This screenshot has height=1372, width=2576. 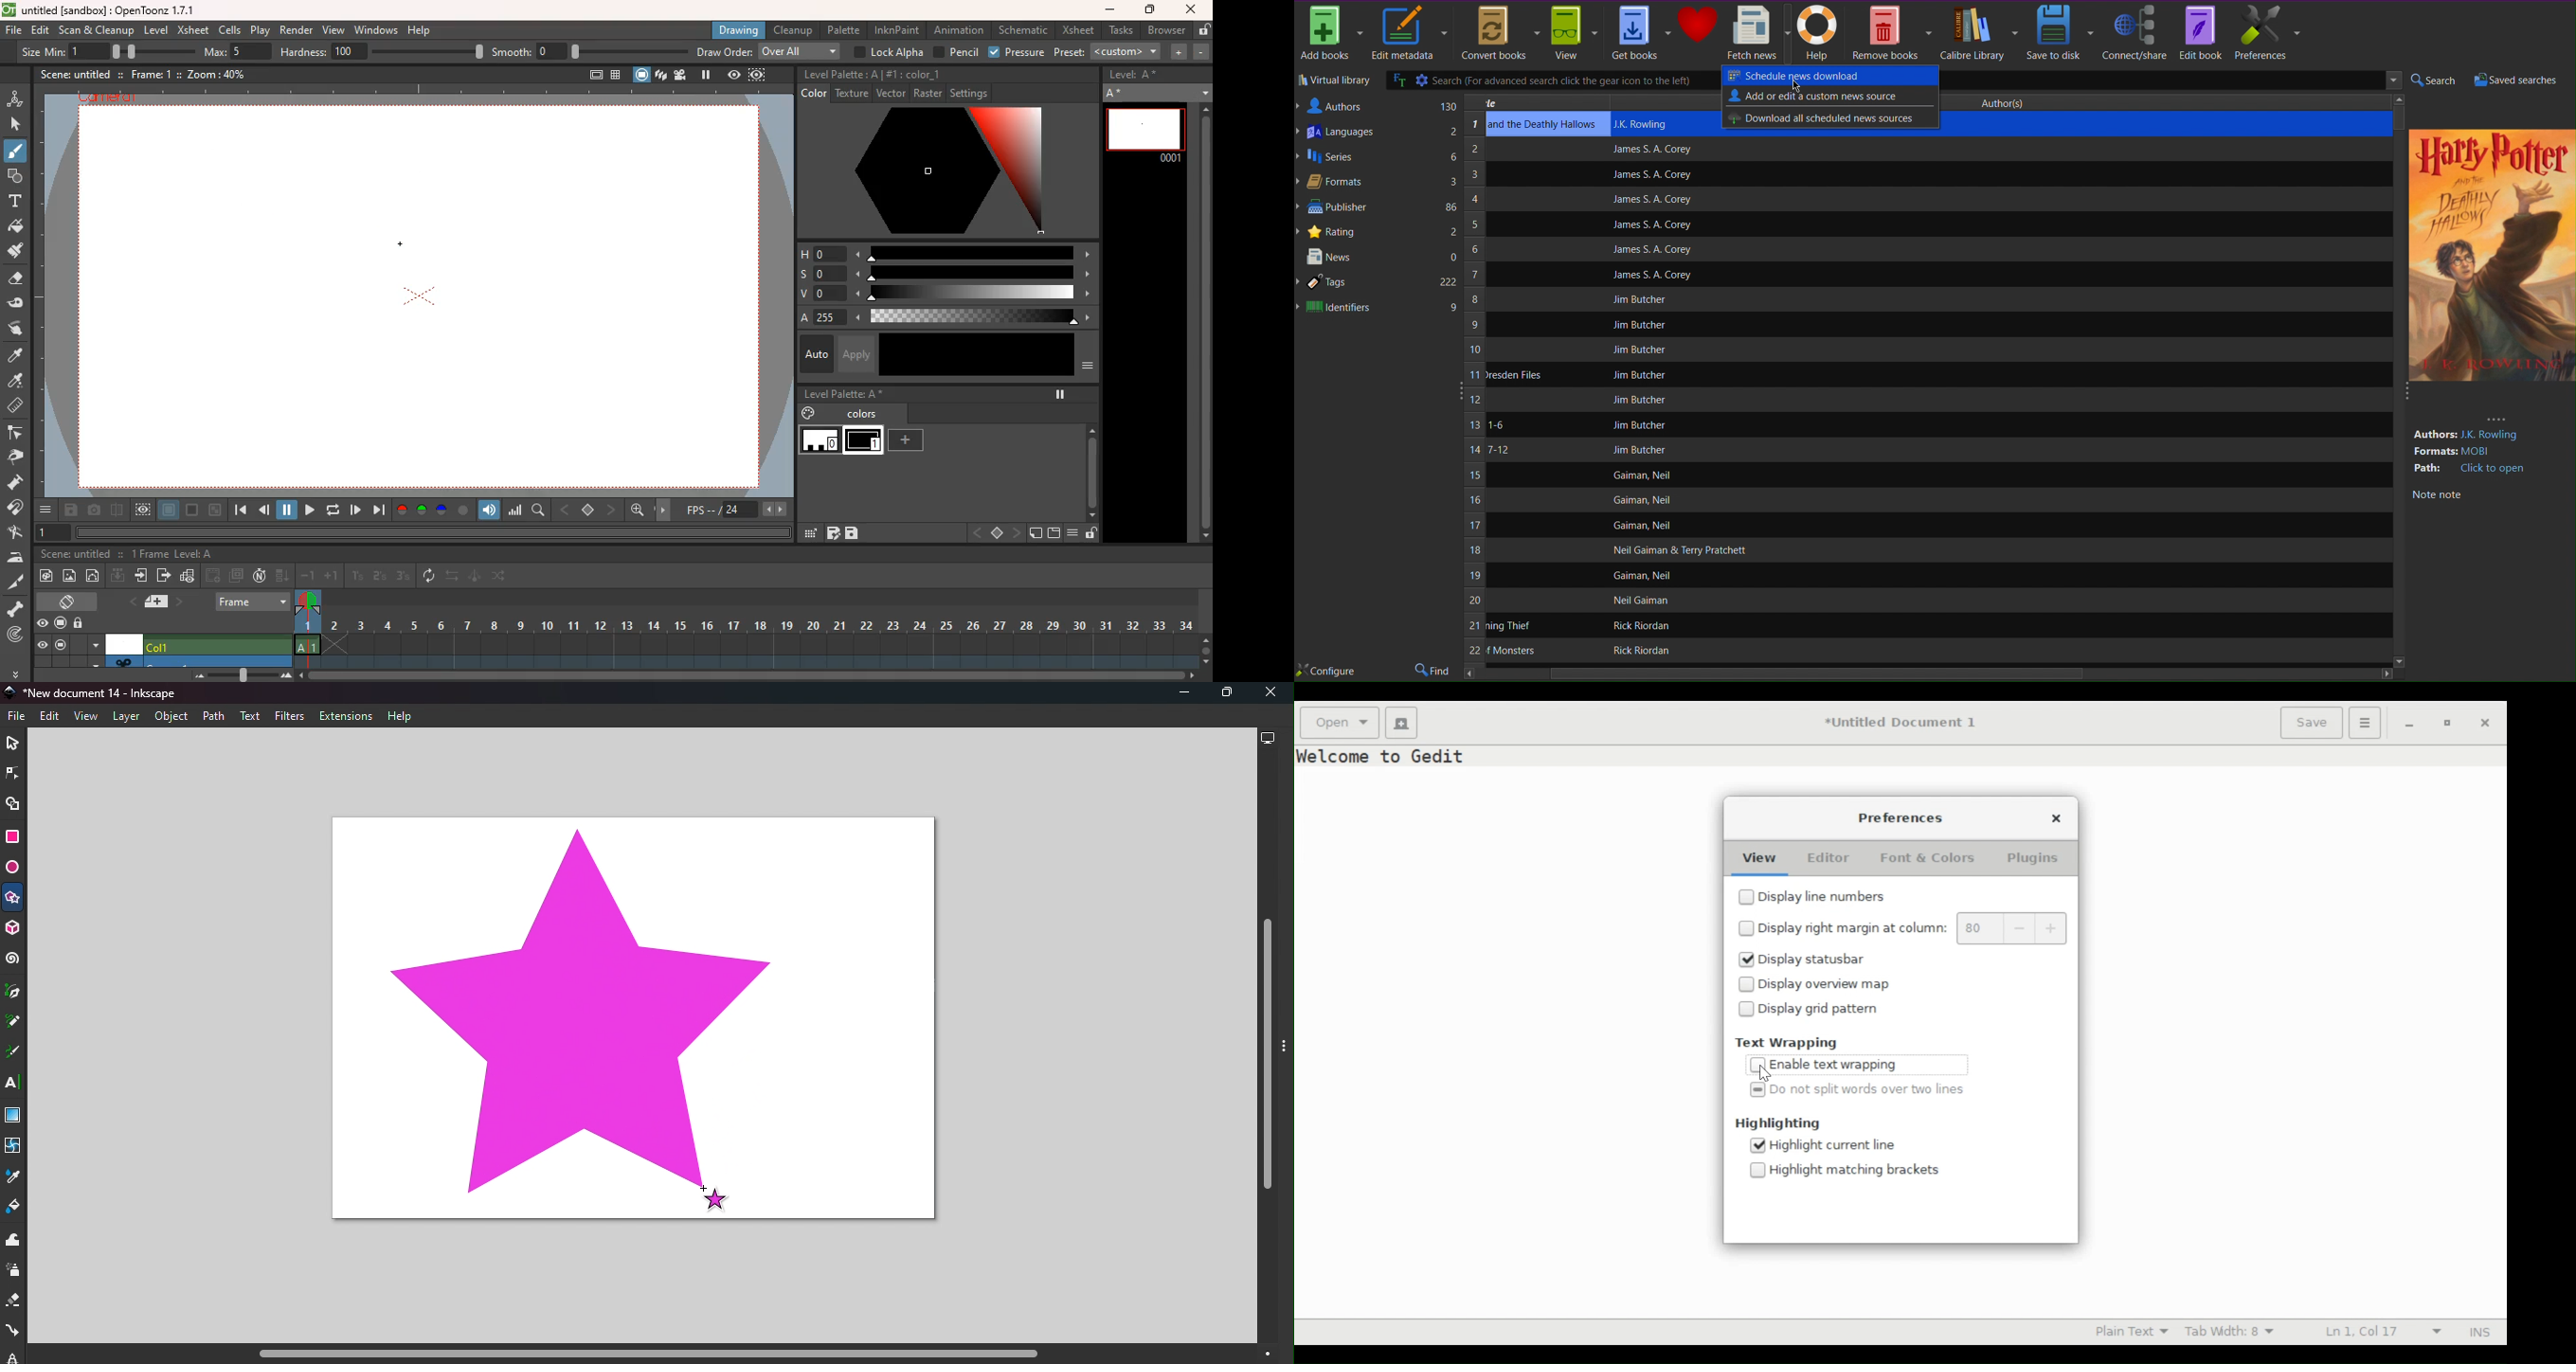 What do you see at coordinates (2008, 101) in the screenshot?
I see `Author` at bounding box center [2008, 101].